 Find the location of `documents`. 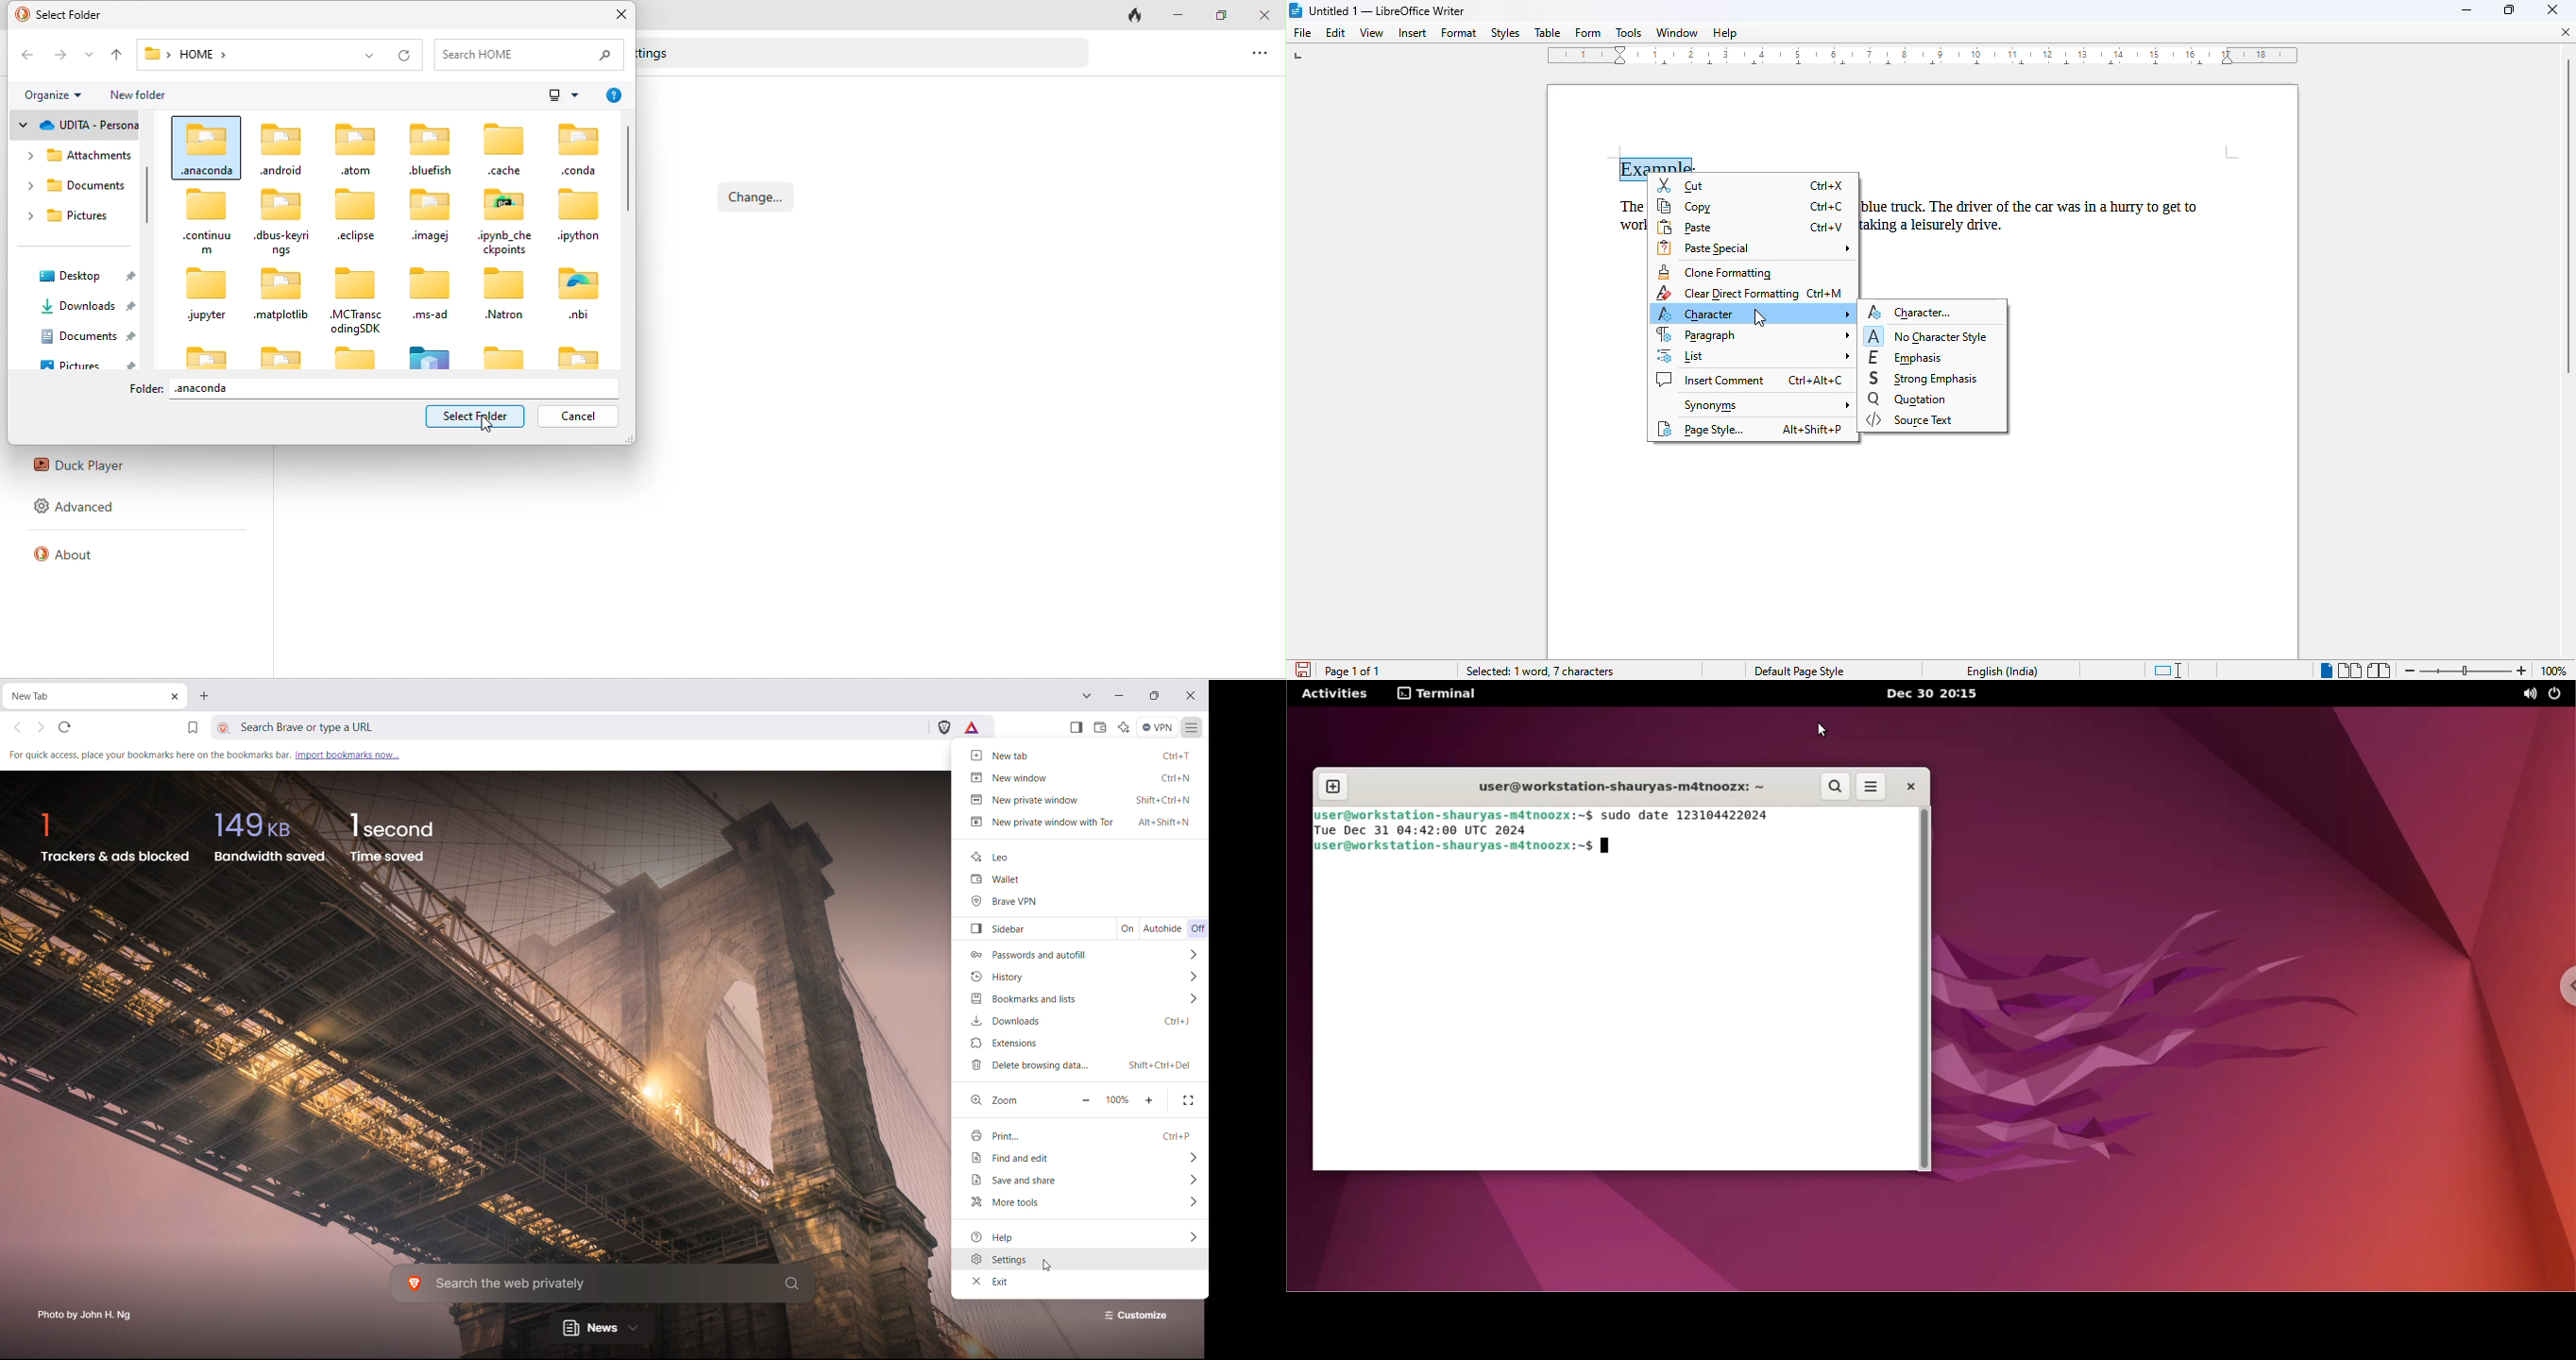

documents is located at coordinates (89, 337).